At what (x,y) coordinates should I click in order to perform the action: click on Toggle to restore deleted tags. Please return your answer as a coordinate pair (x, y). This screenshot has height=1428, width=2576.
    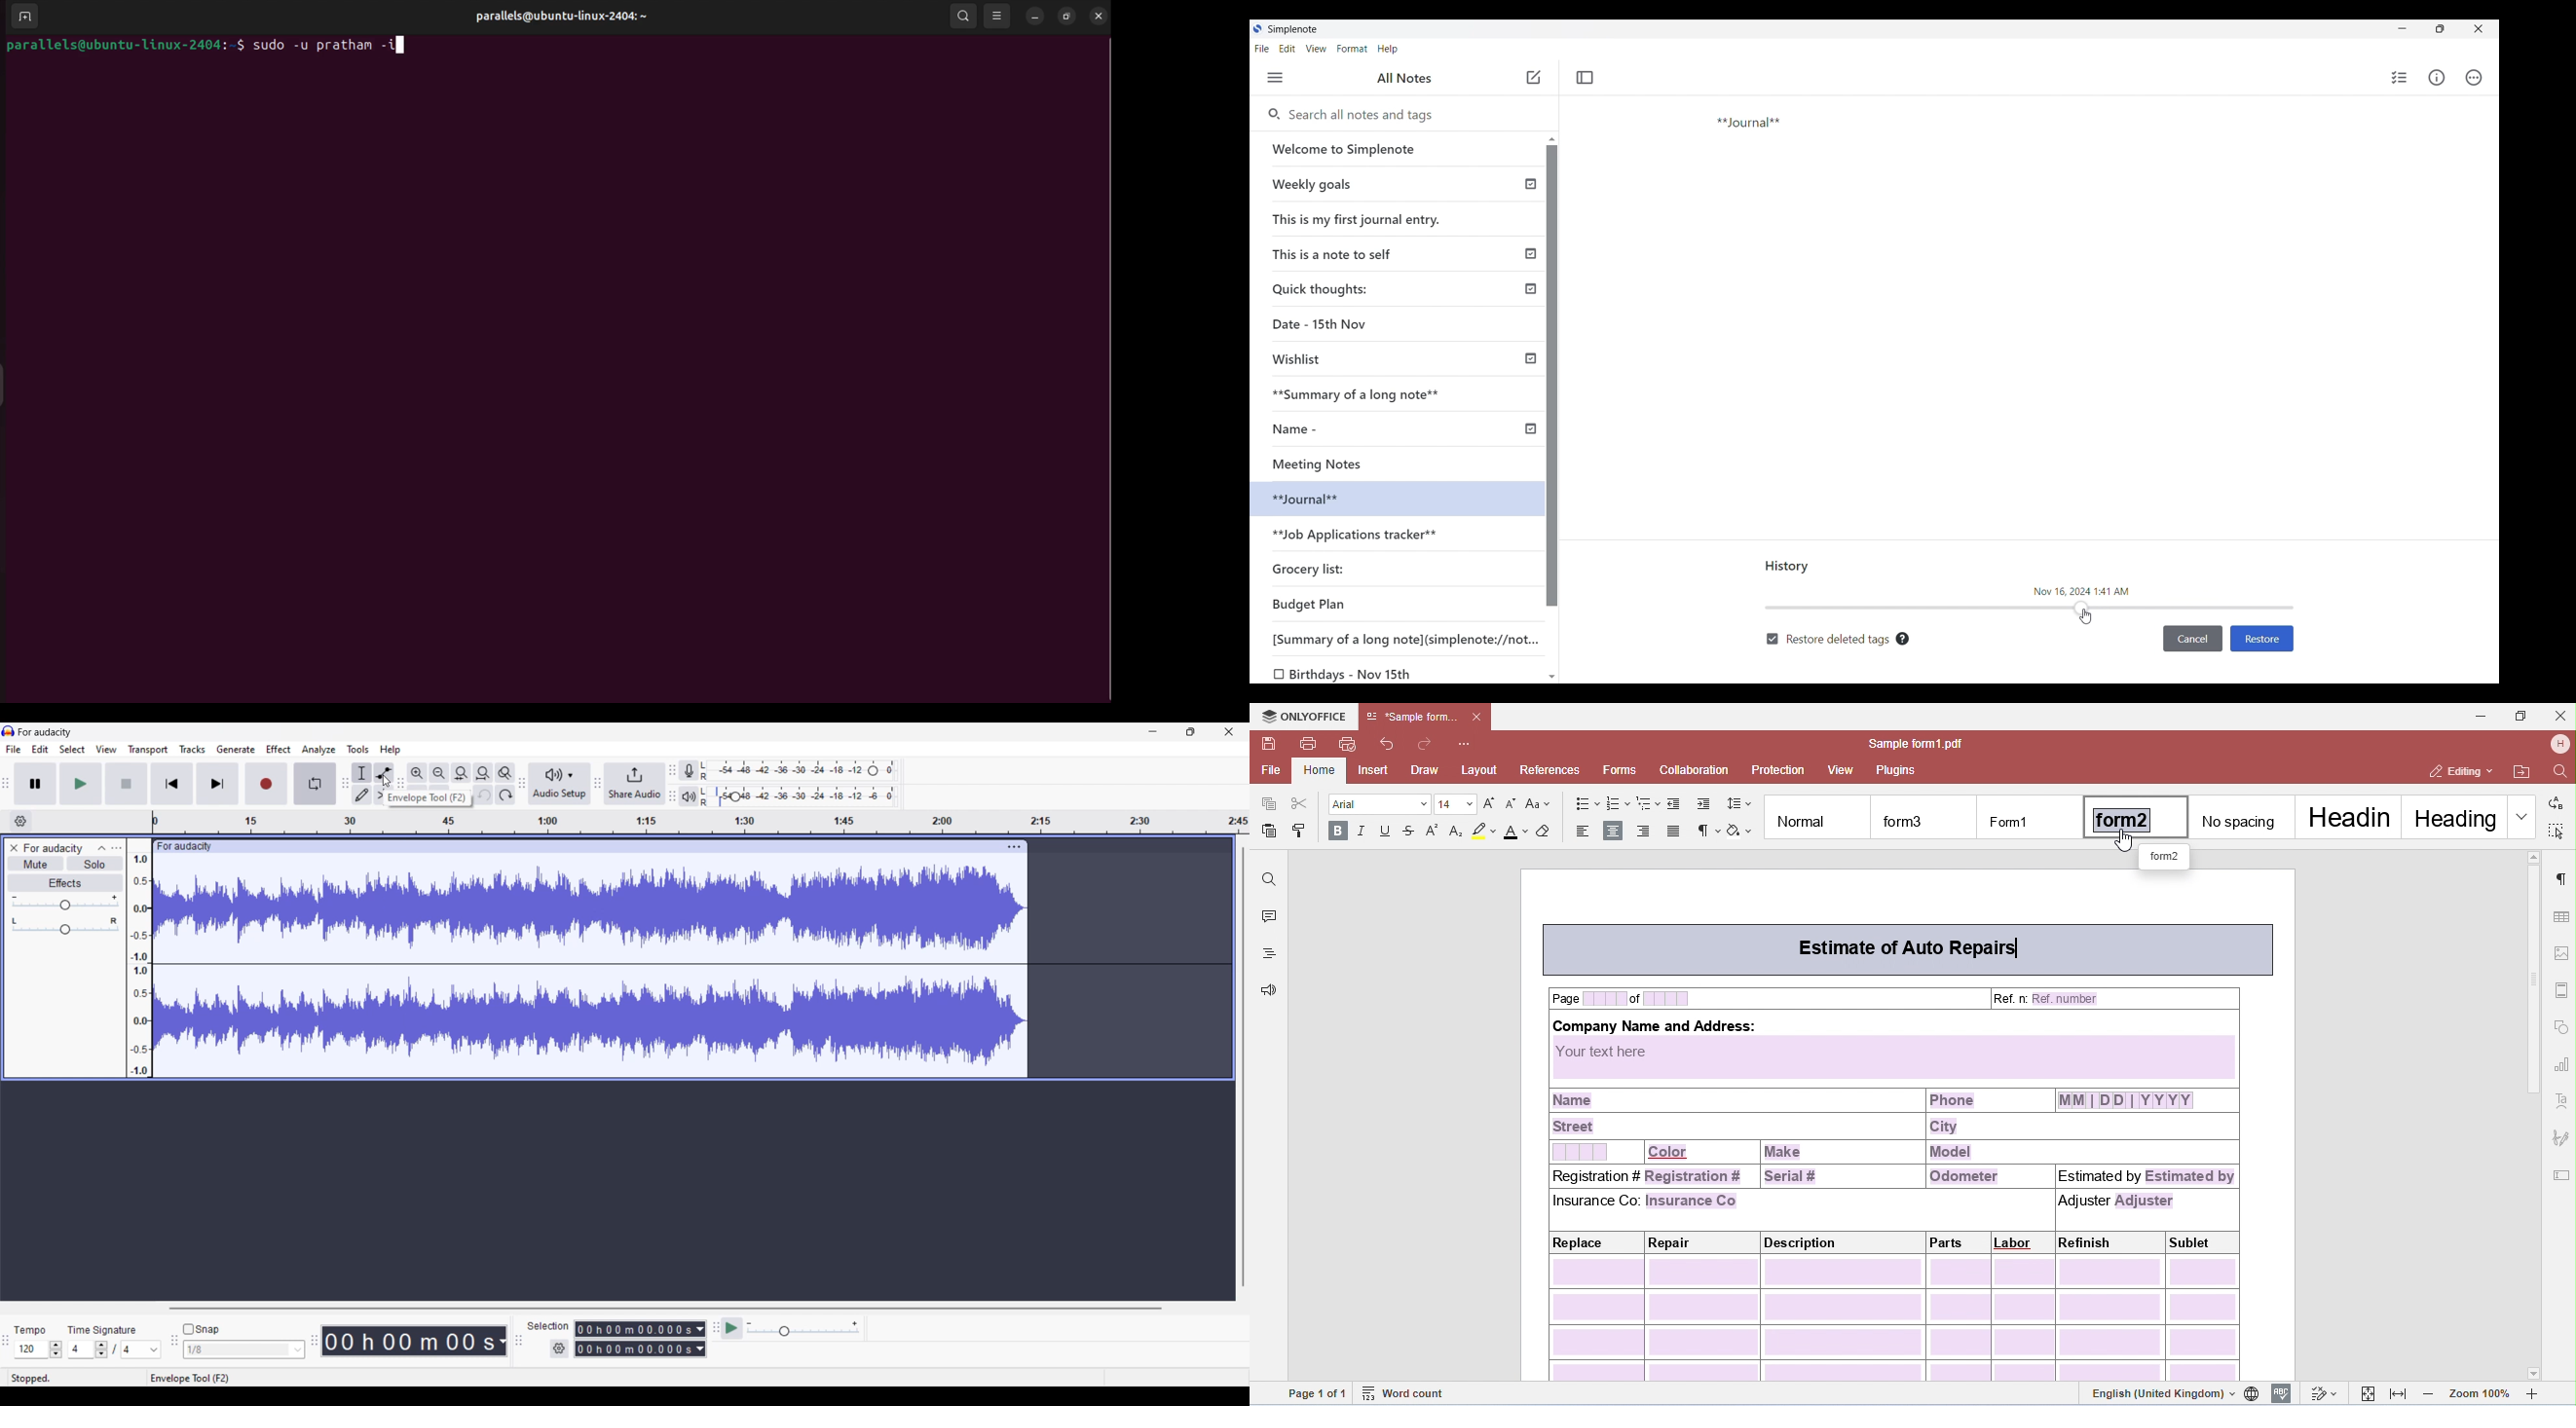
    Looking at the image, I should click on (1828, 640).